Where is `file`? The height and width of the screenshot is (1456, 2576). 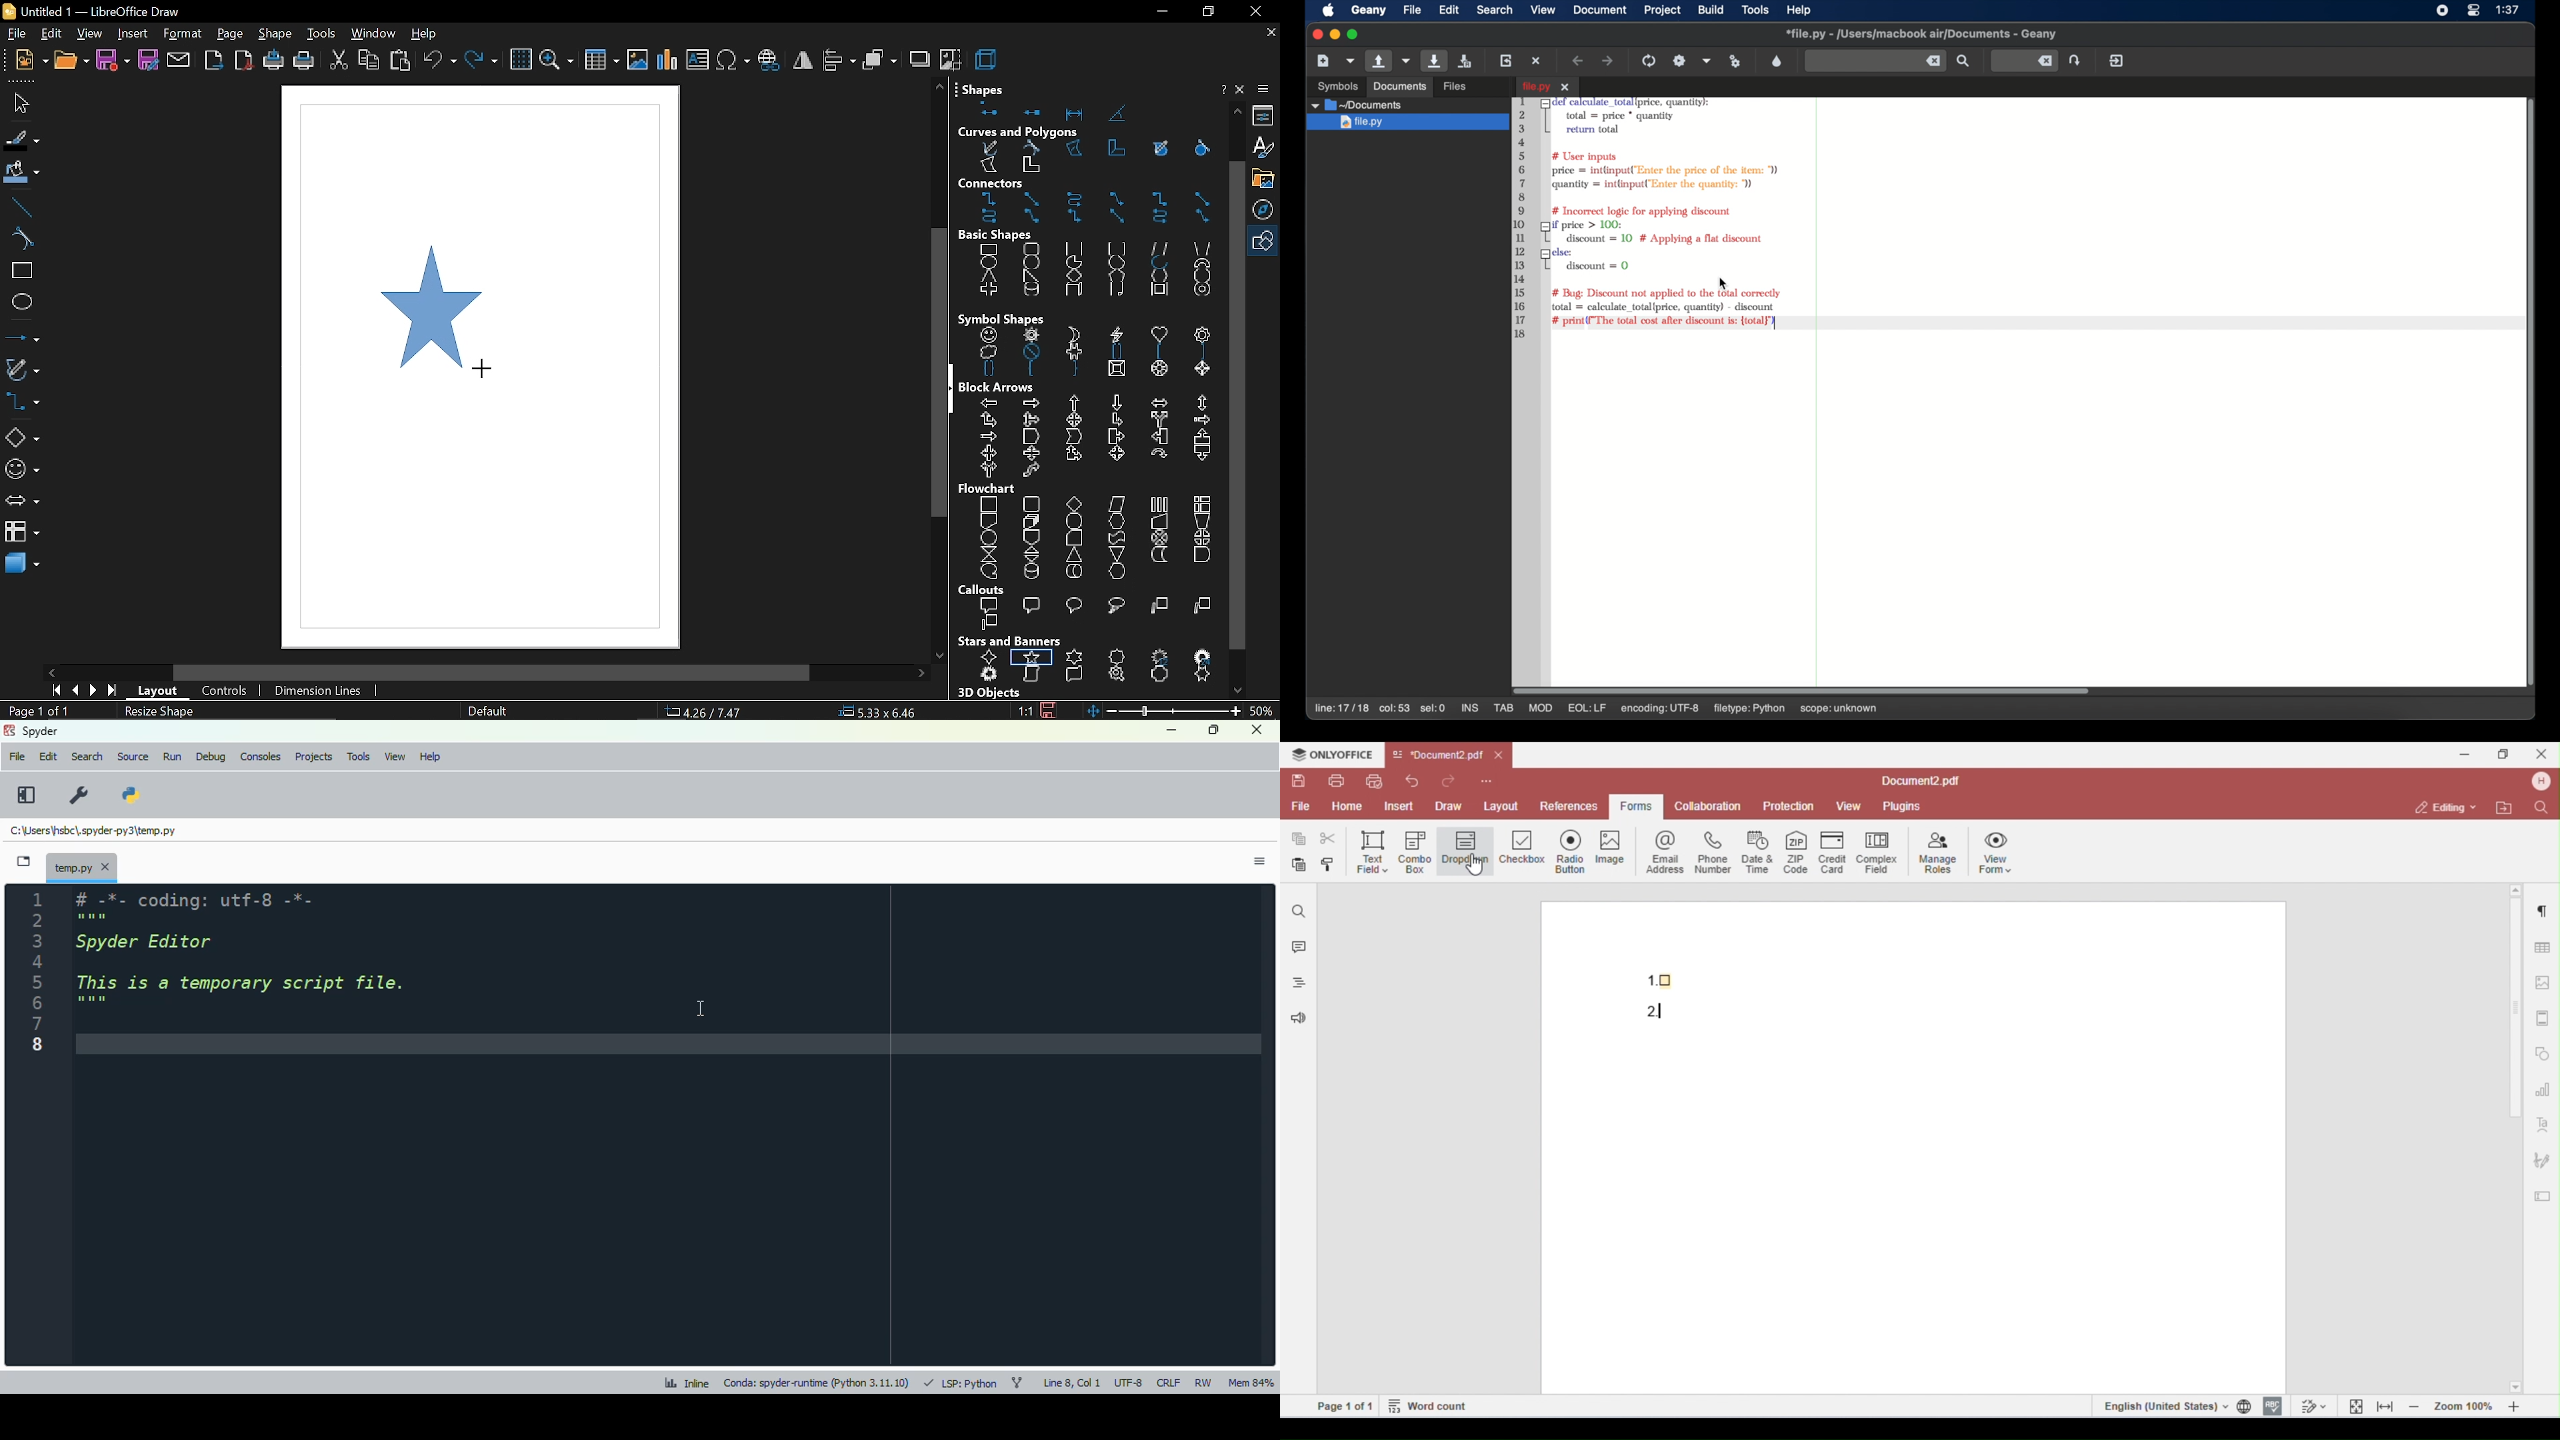
file is located at coordinates (17, 757).